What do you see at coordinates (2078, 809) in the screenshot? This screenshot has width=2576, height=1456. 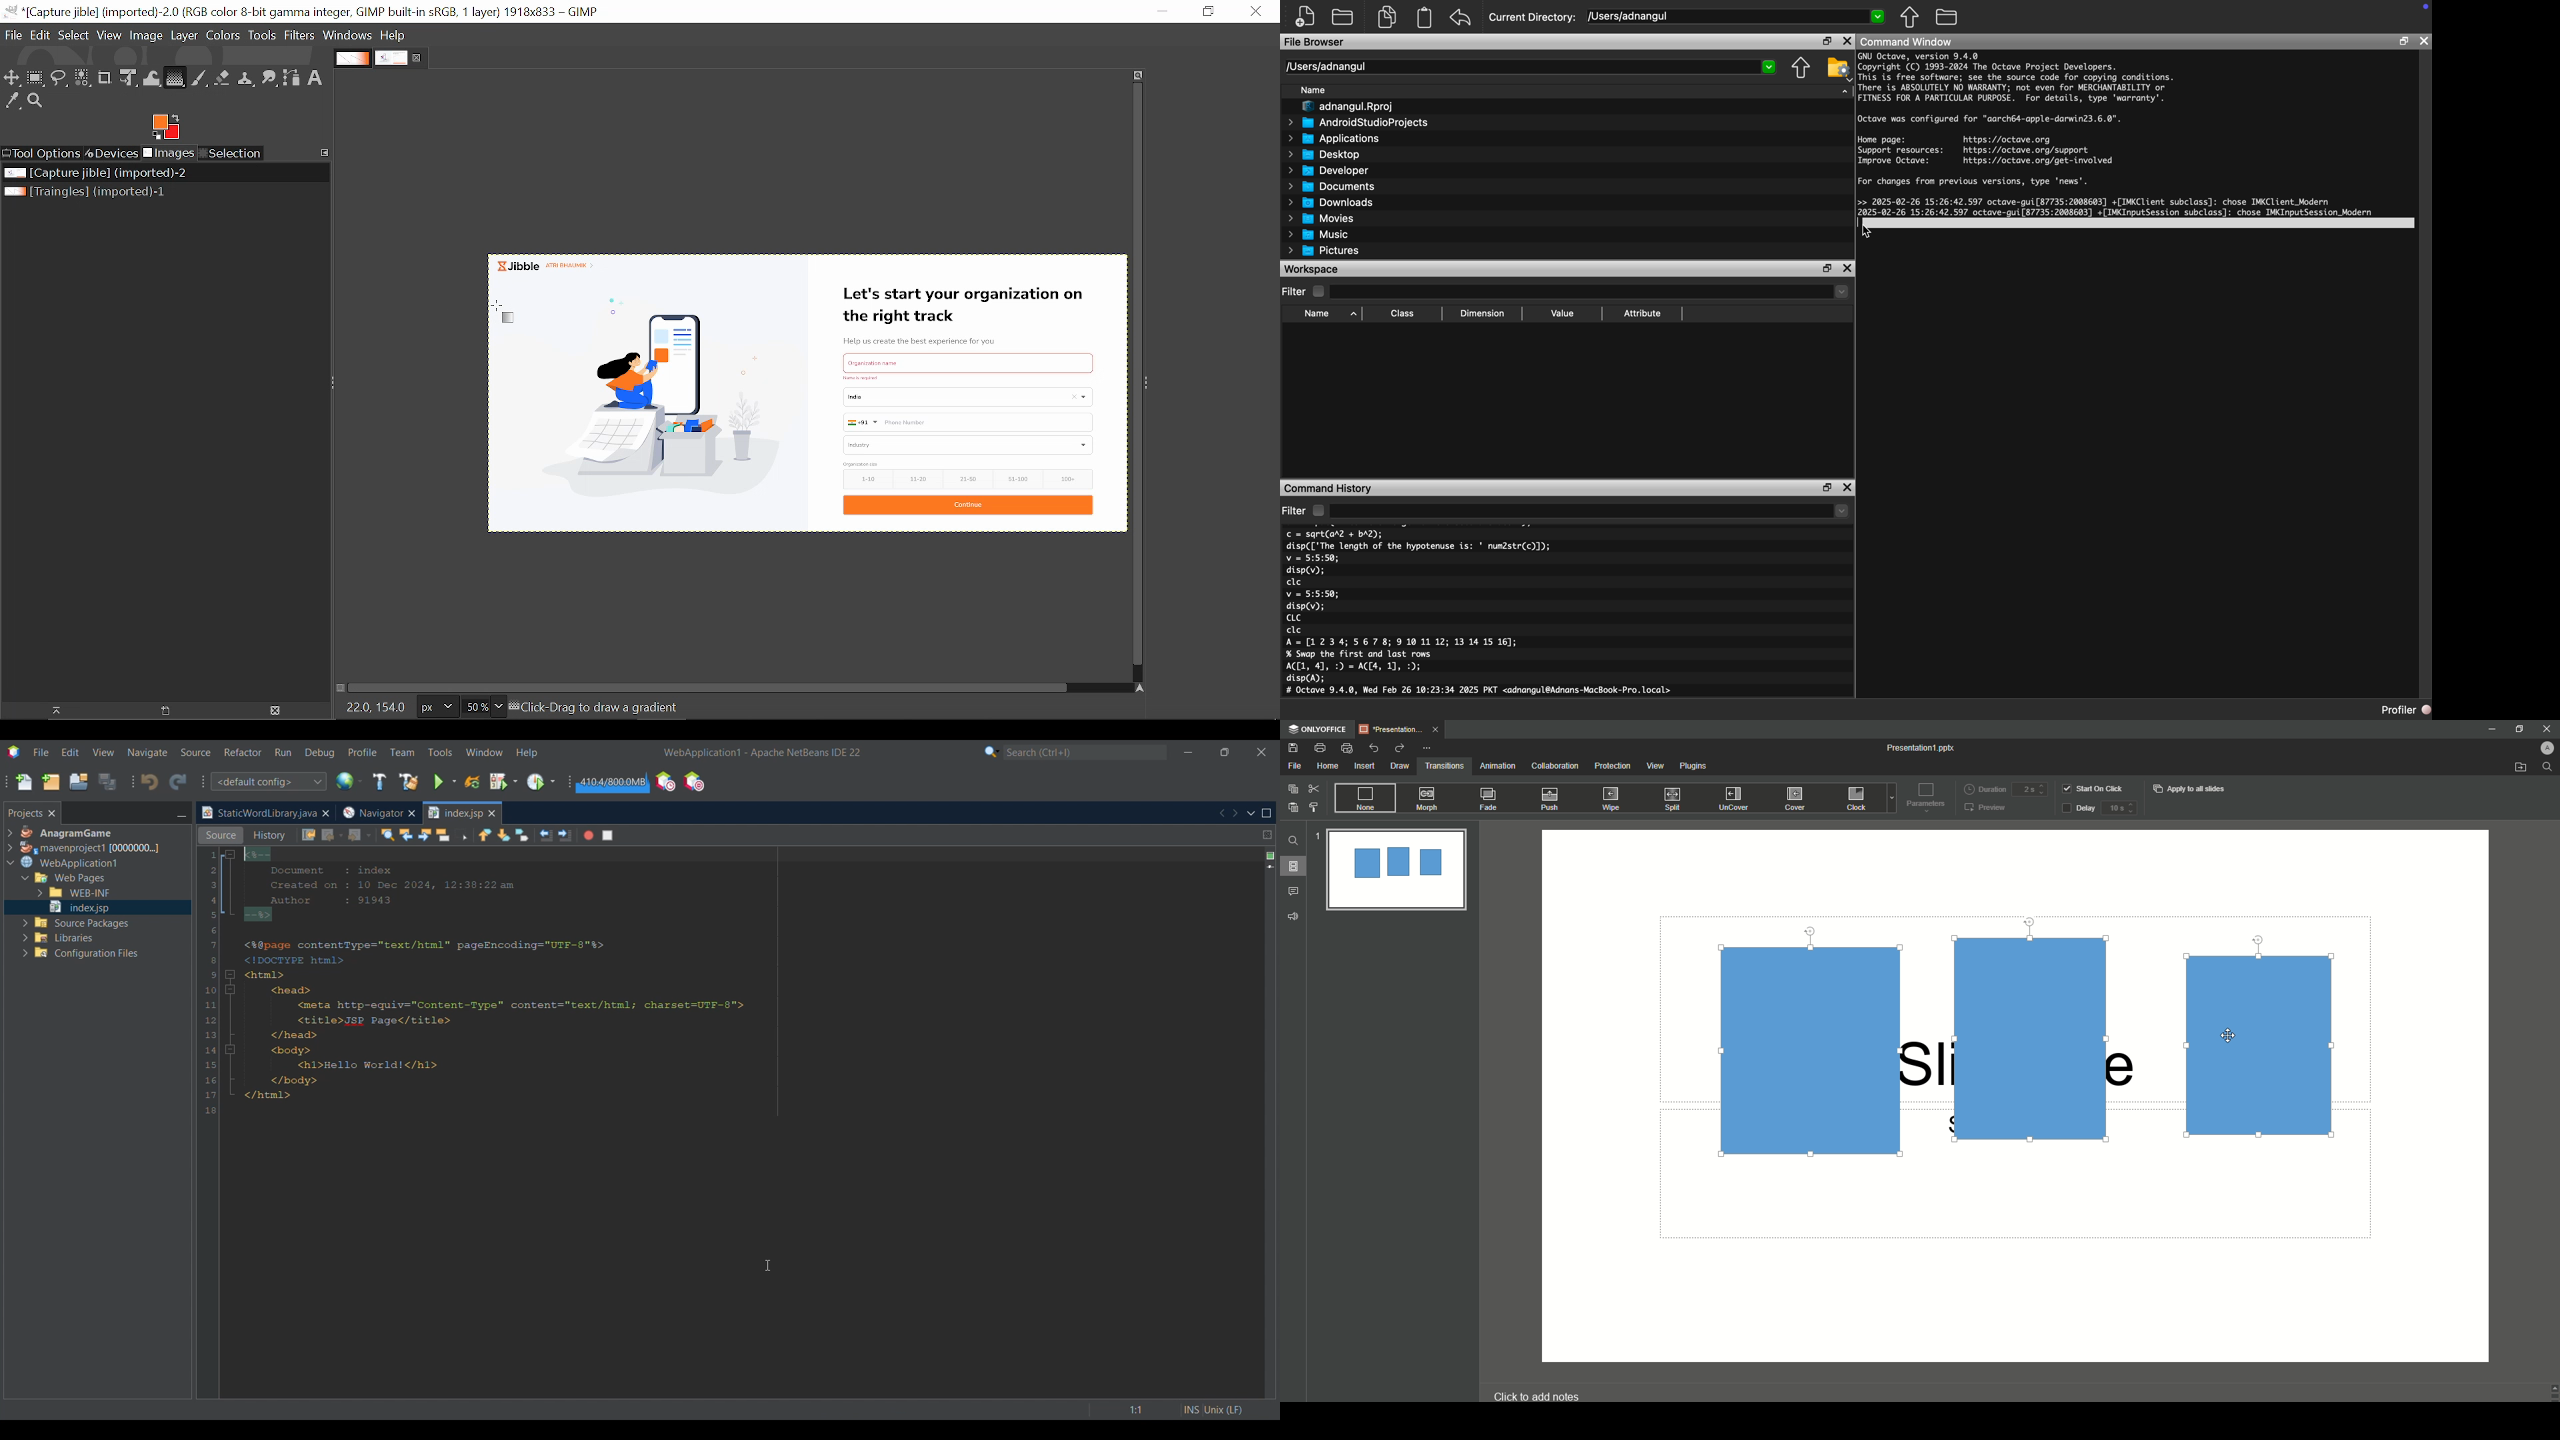 I see `Delay button` at bounding box center [2078, 809].